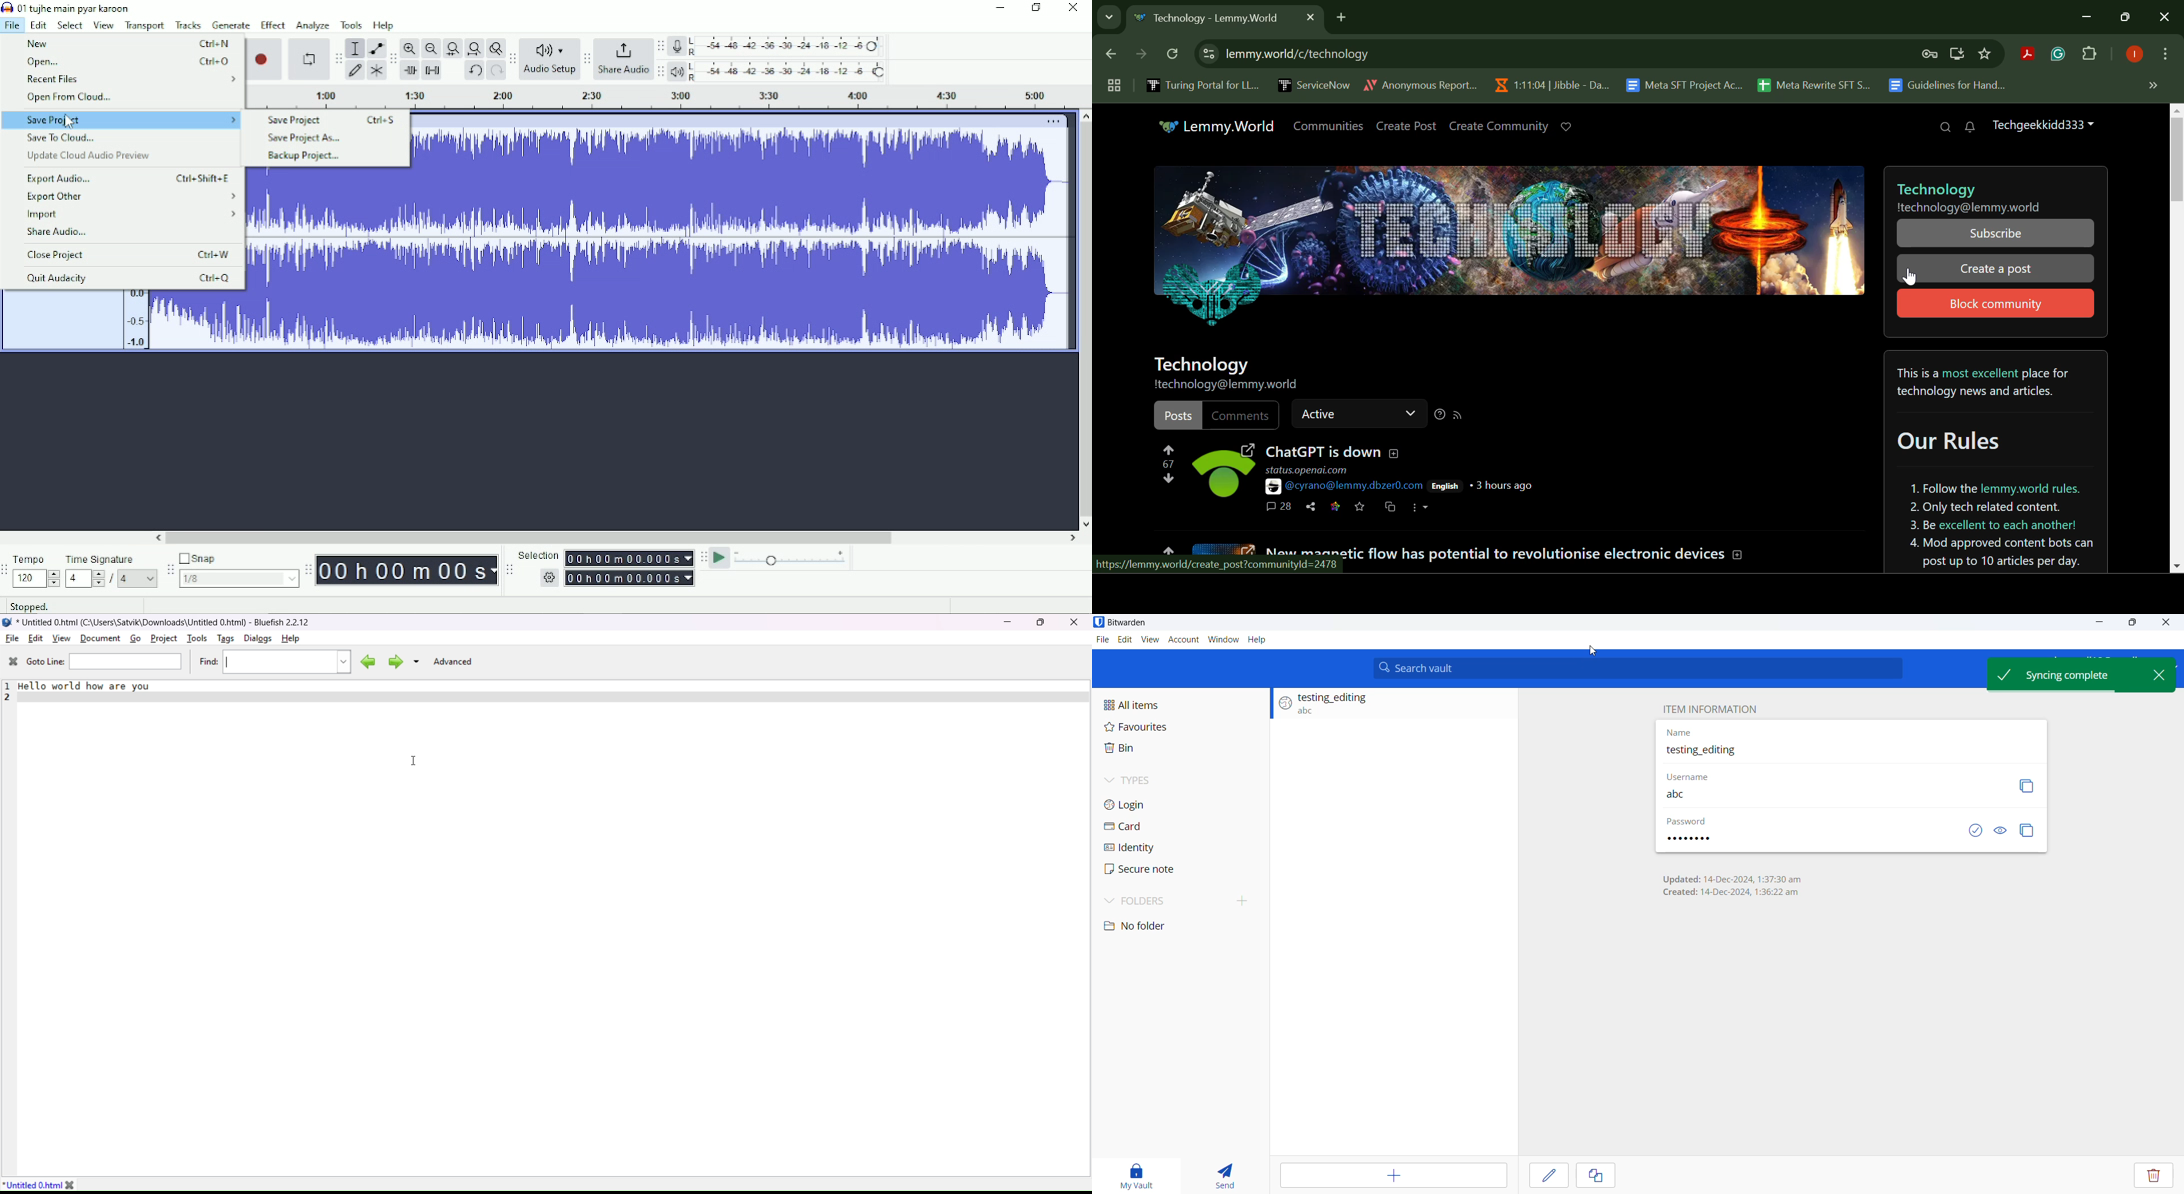  What do you see at coordinates (1074, 623) in the screenshot?
I see `close` at bounding box center [1074, 623].